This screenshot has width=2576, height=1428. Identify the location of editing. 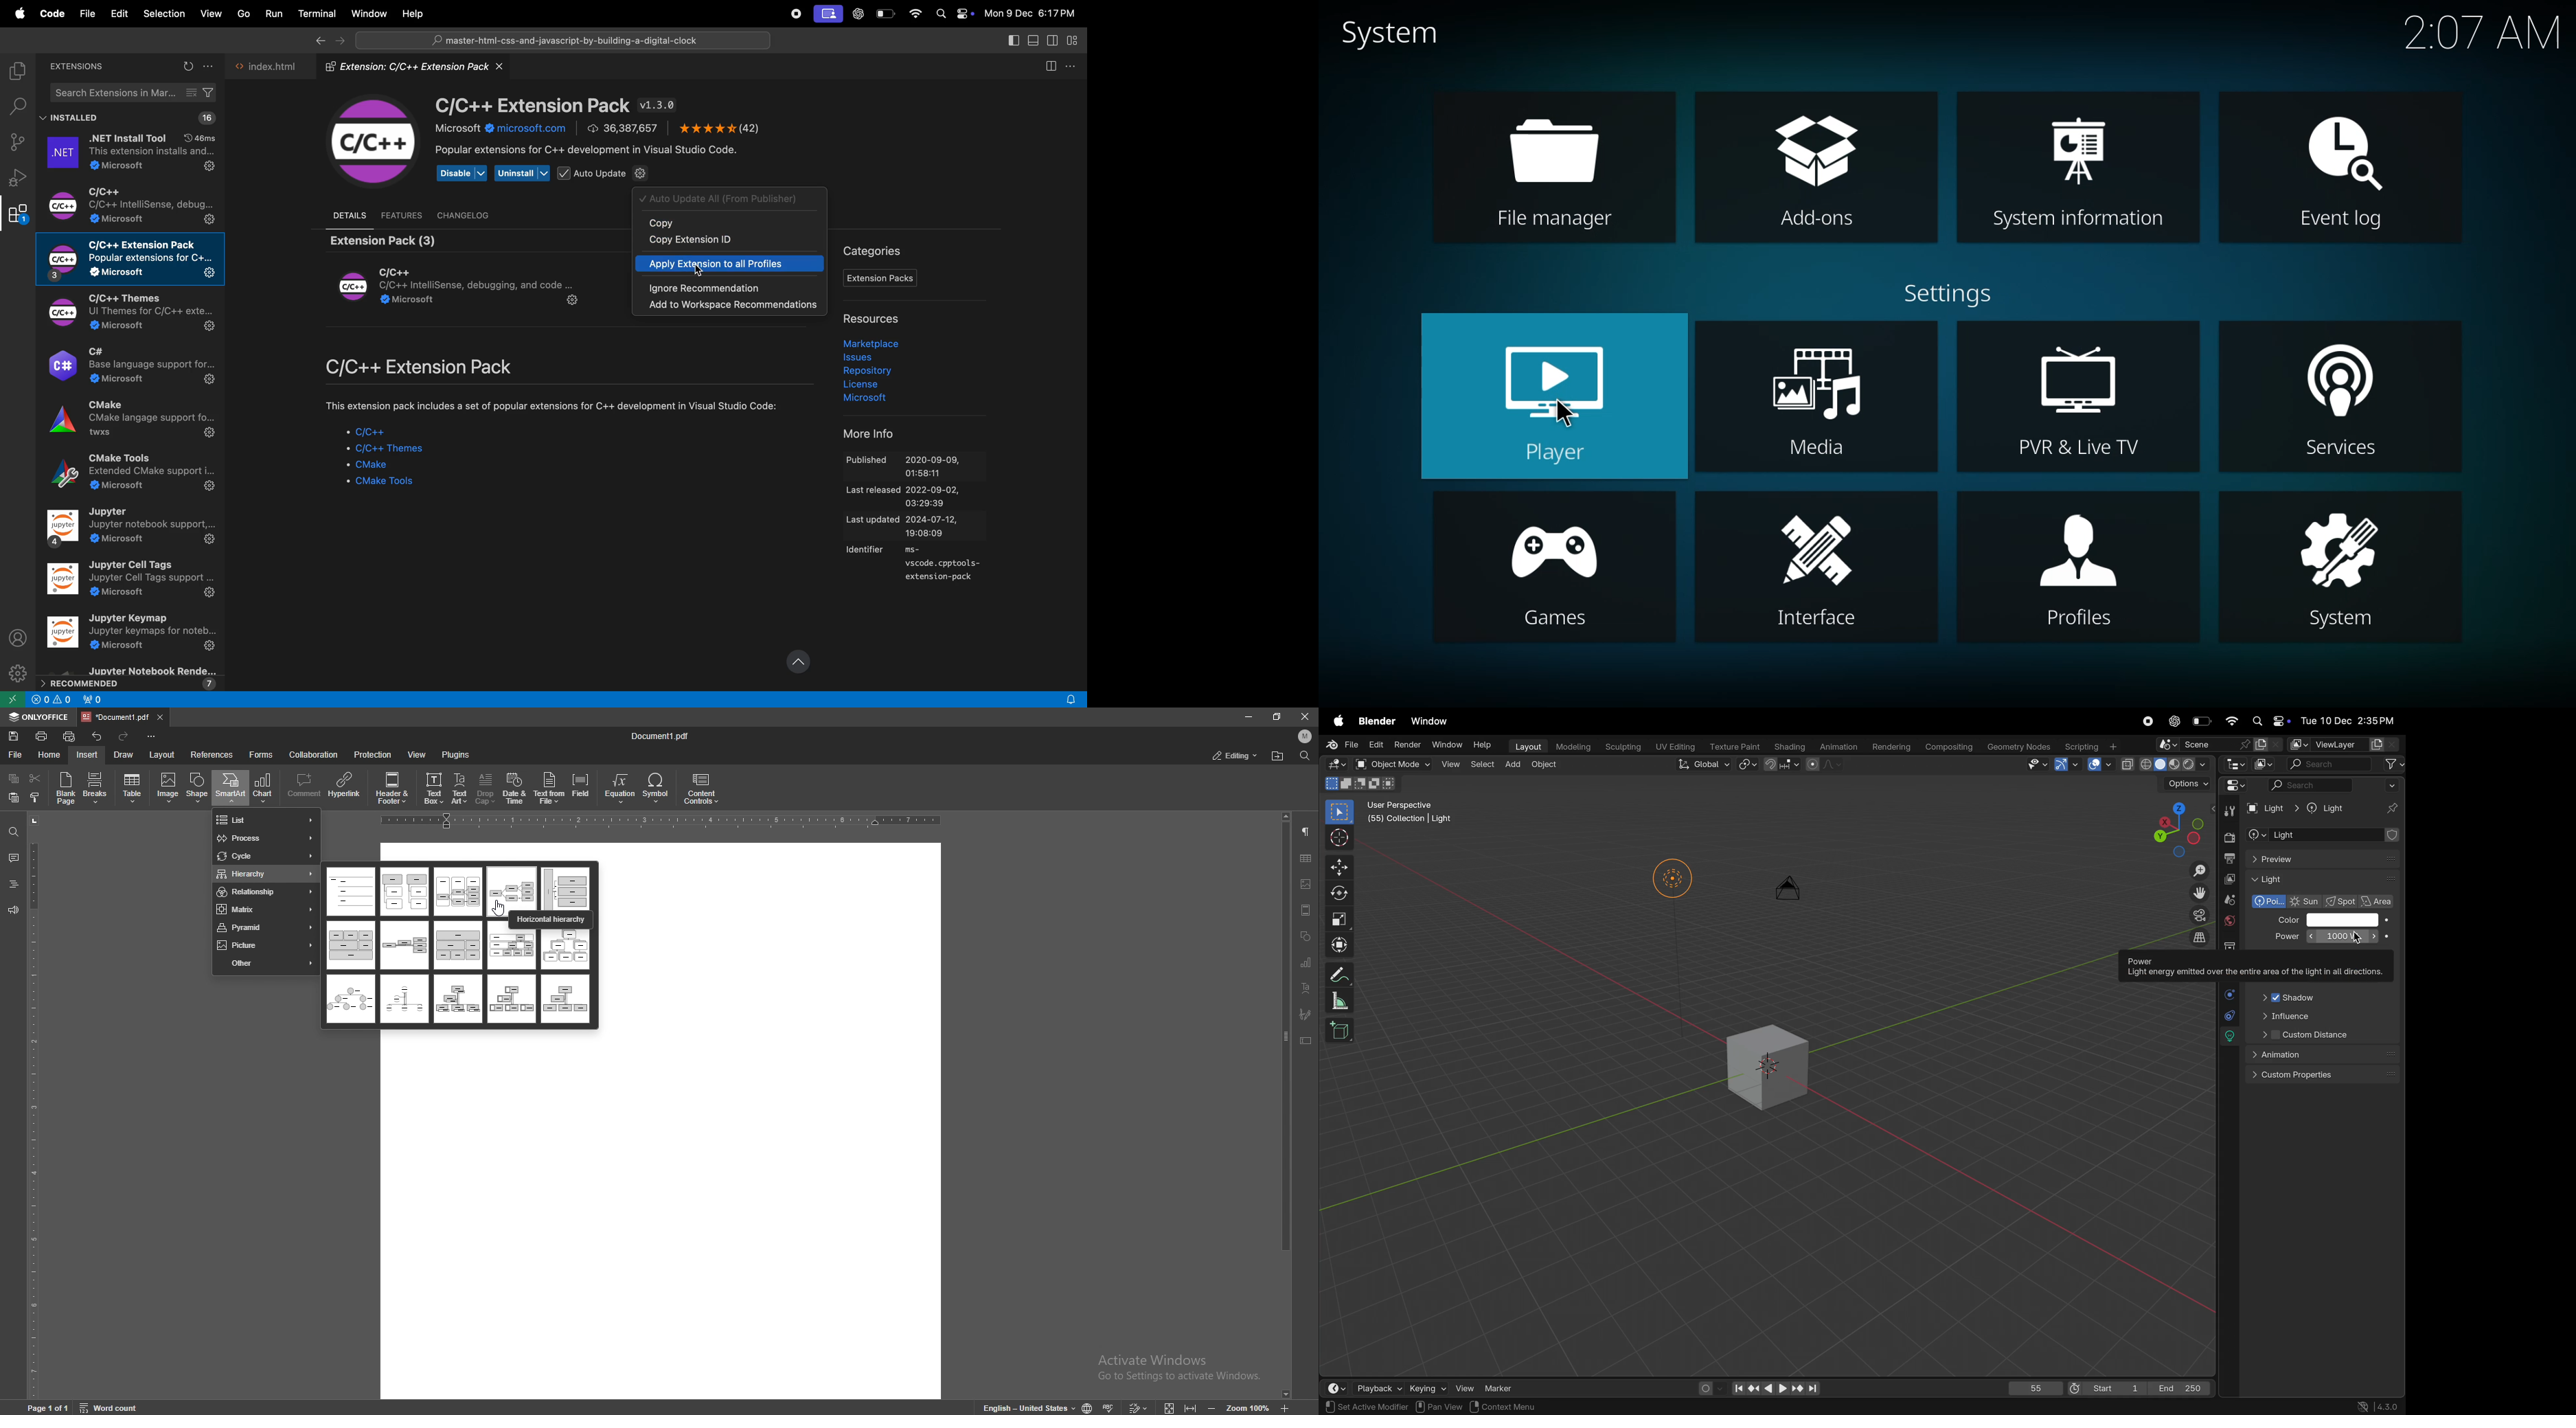
(1236, 756).